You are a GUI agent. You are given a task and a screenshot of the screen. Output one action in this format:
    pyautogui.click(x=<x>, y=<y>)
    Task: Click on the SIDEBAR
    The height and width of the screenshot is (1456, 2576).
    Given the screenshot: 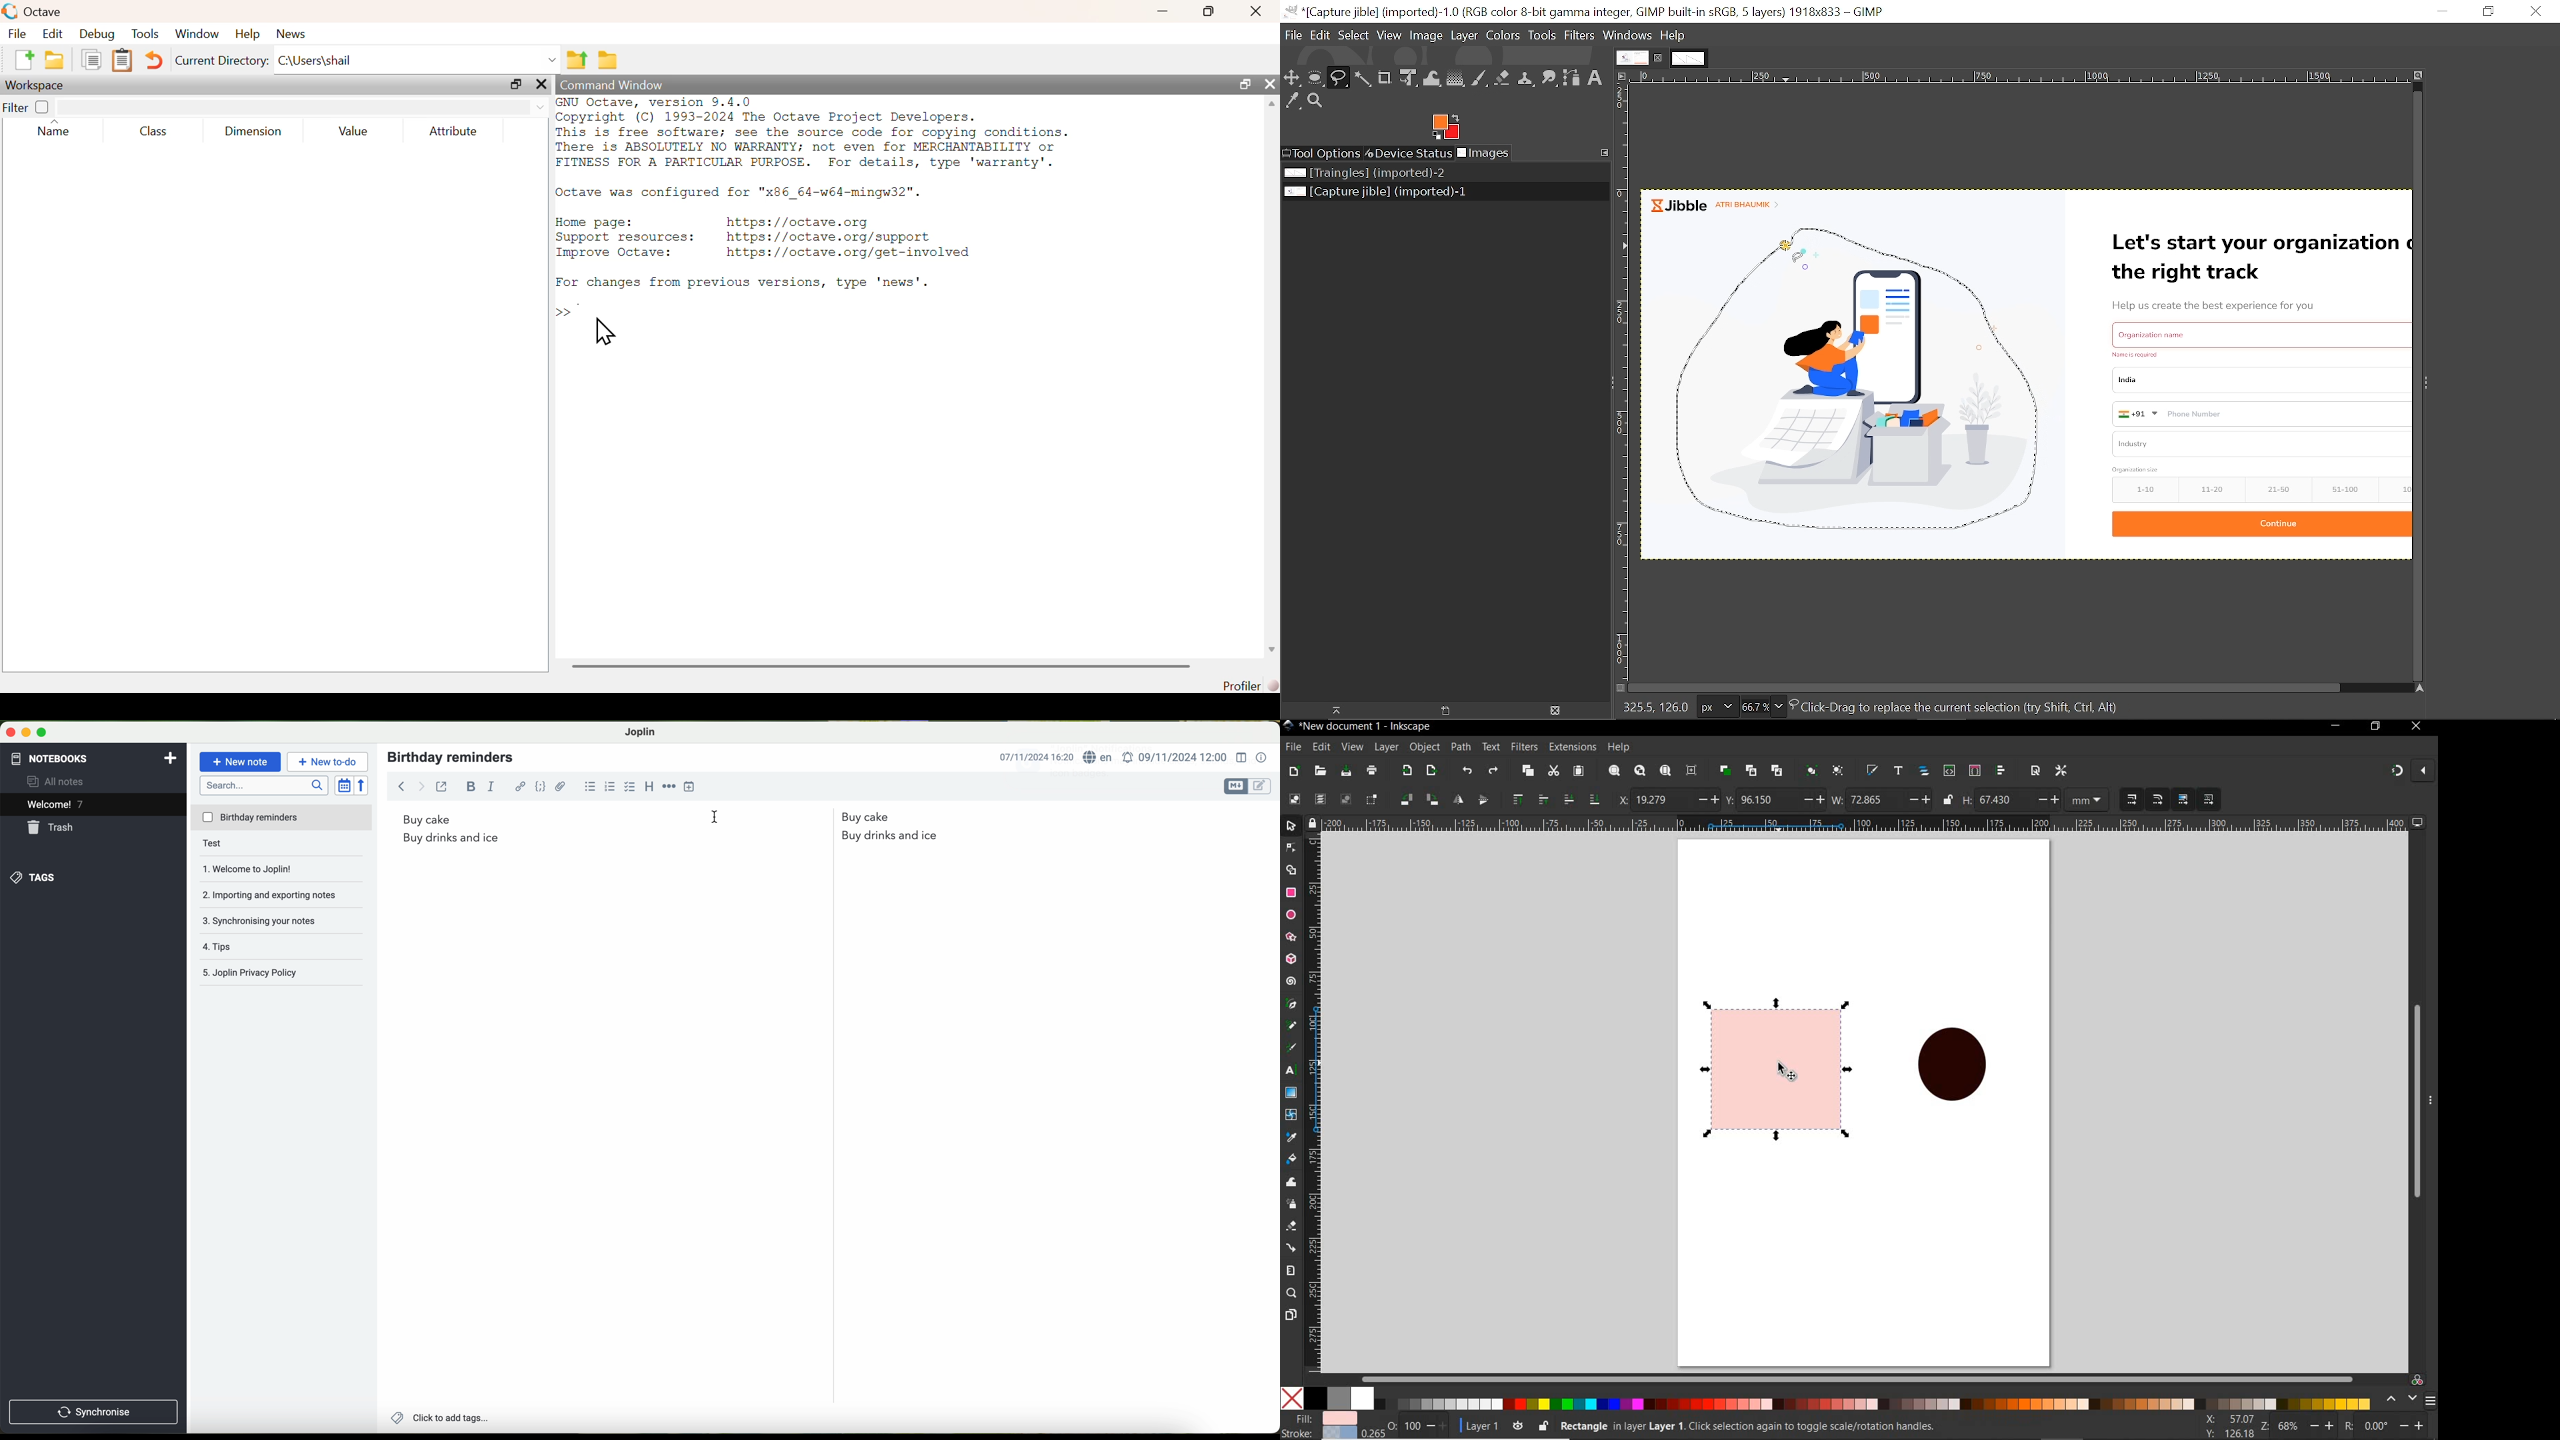 What is the action you would take?
    pyautogui.click(x=2432, y=1401)
    